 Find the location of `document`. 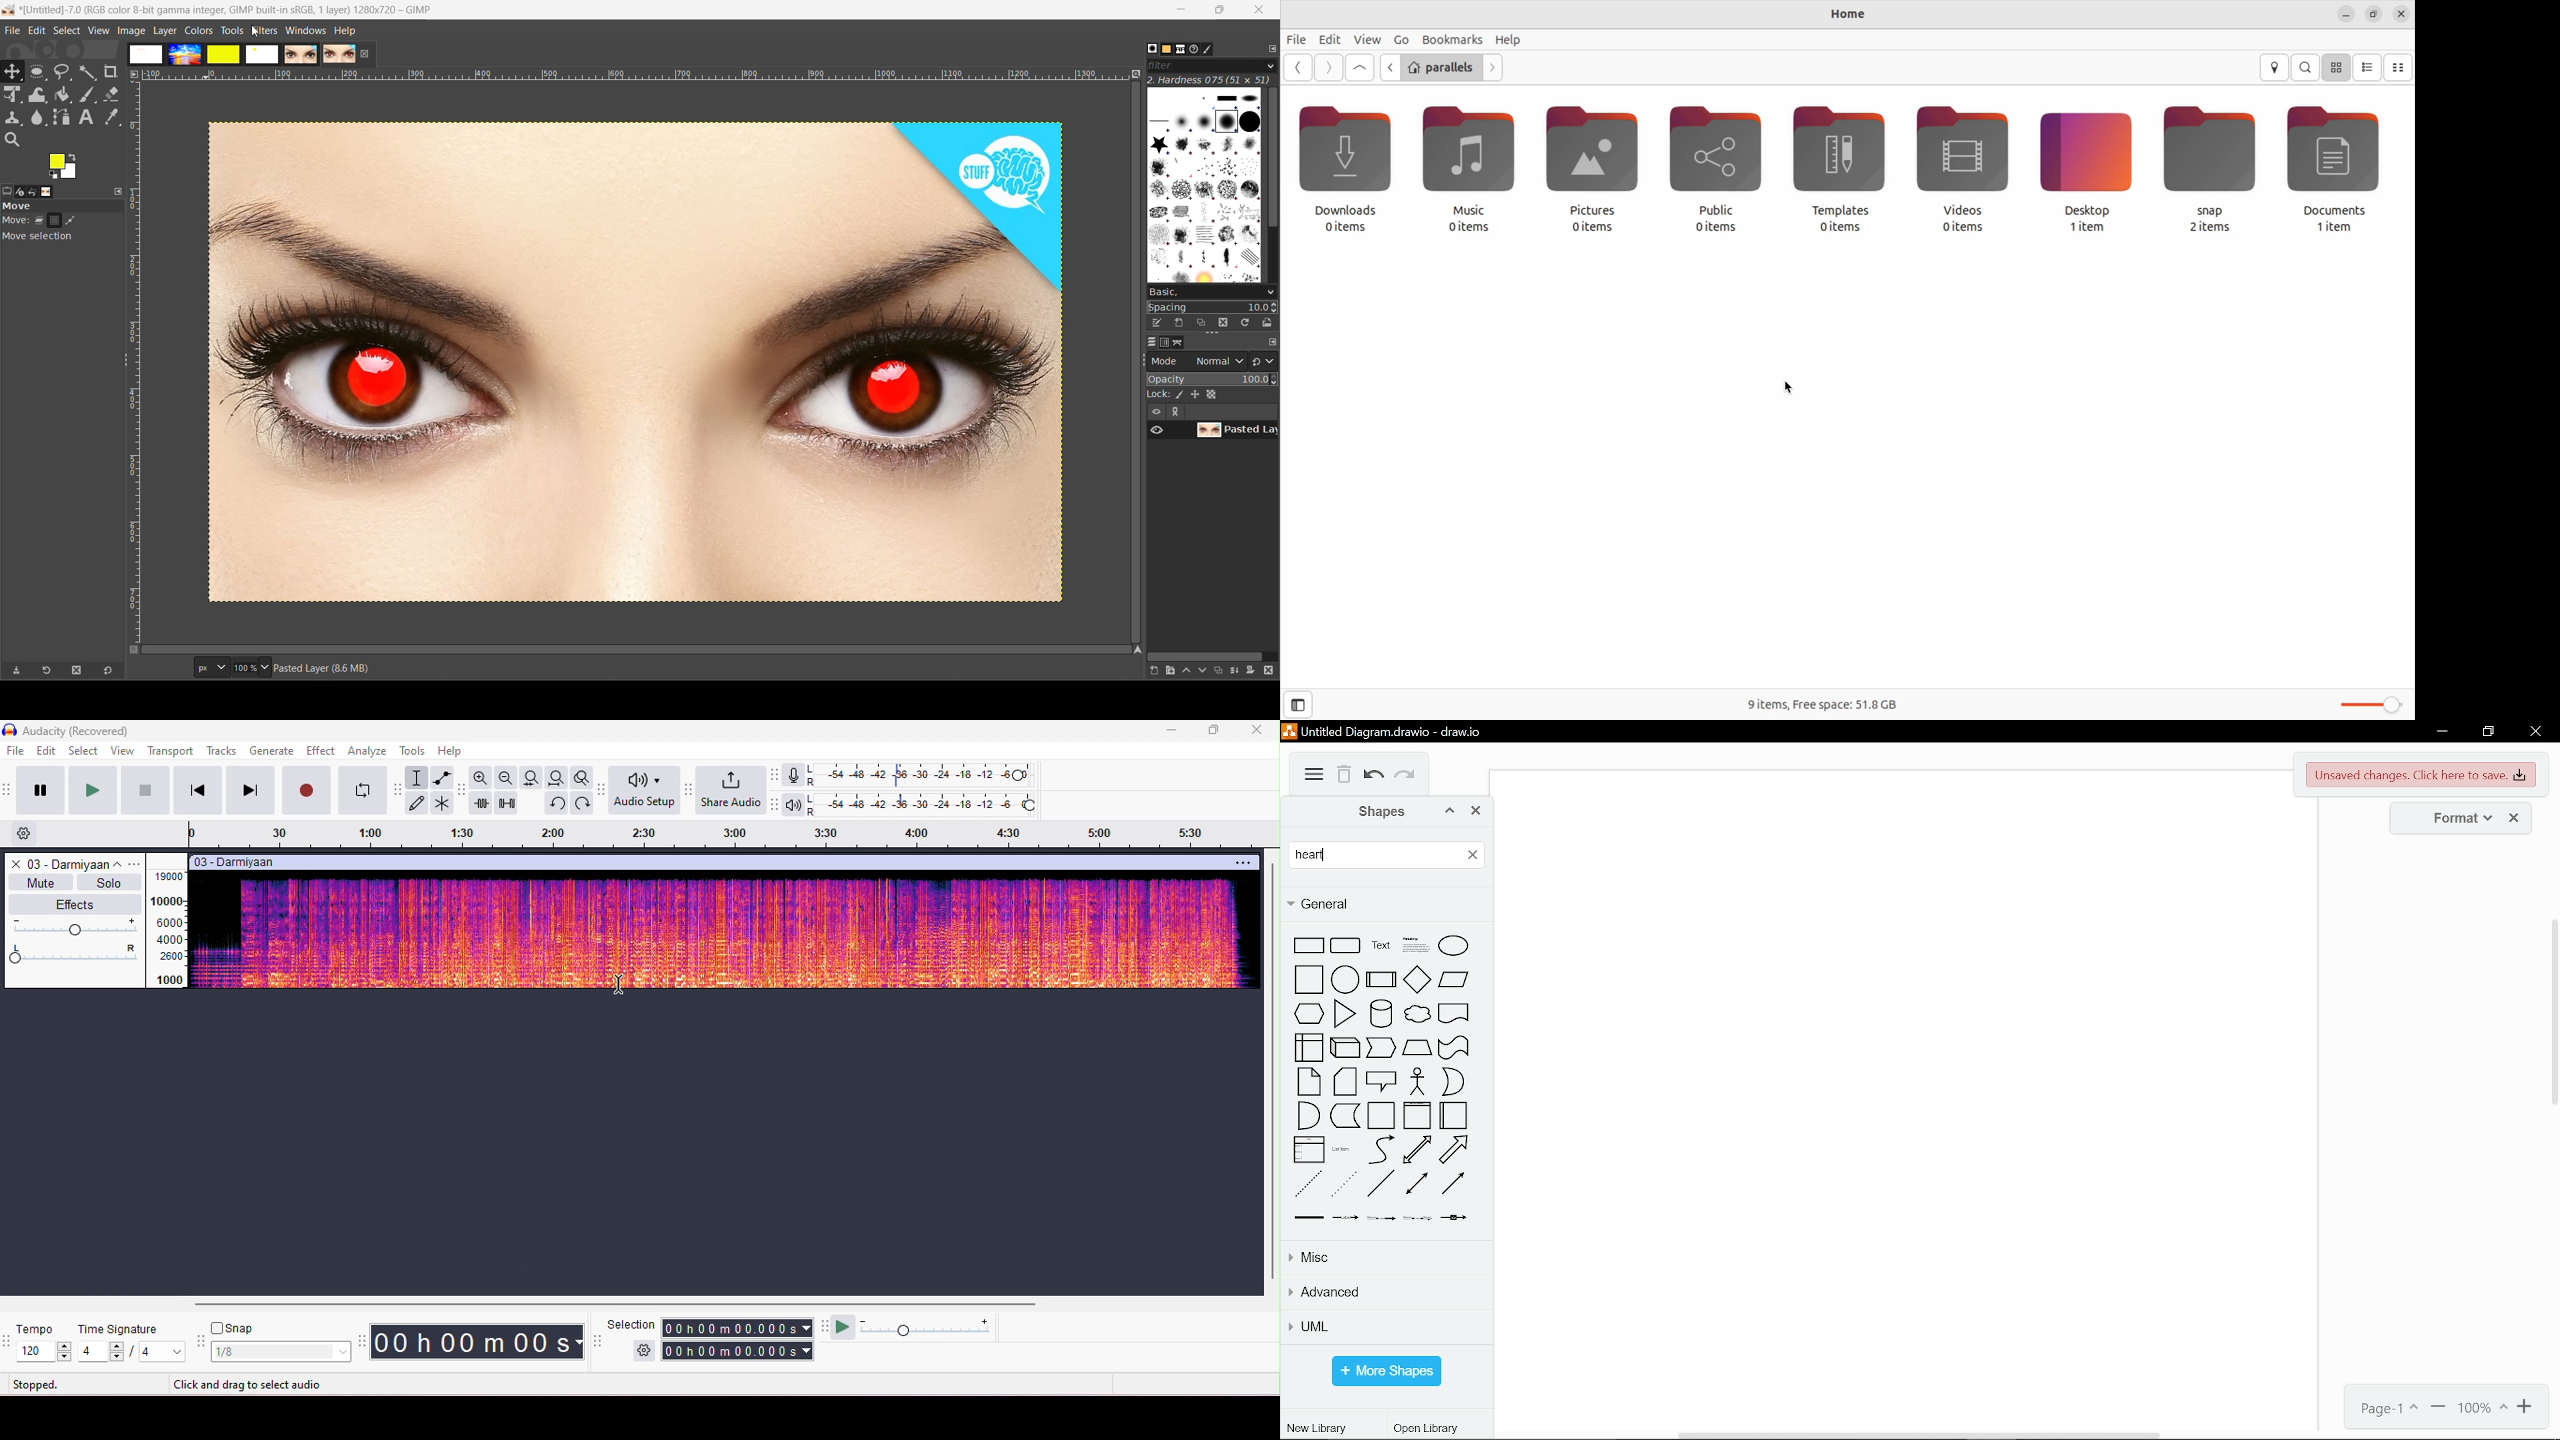

document is located at coordinates (1453, 1016).